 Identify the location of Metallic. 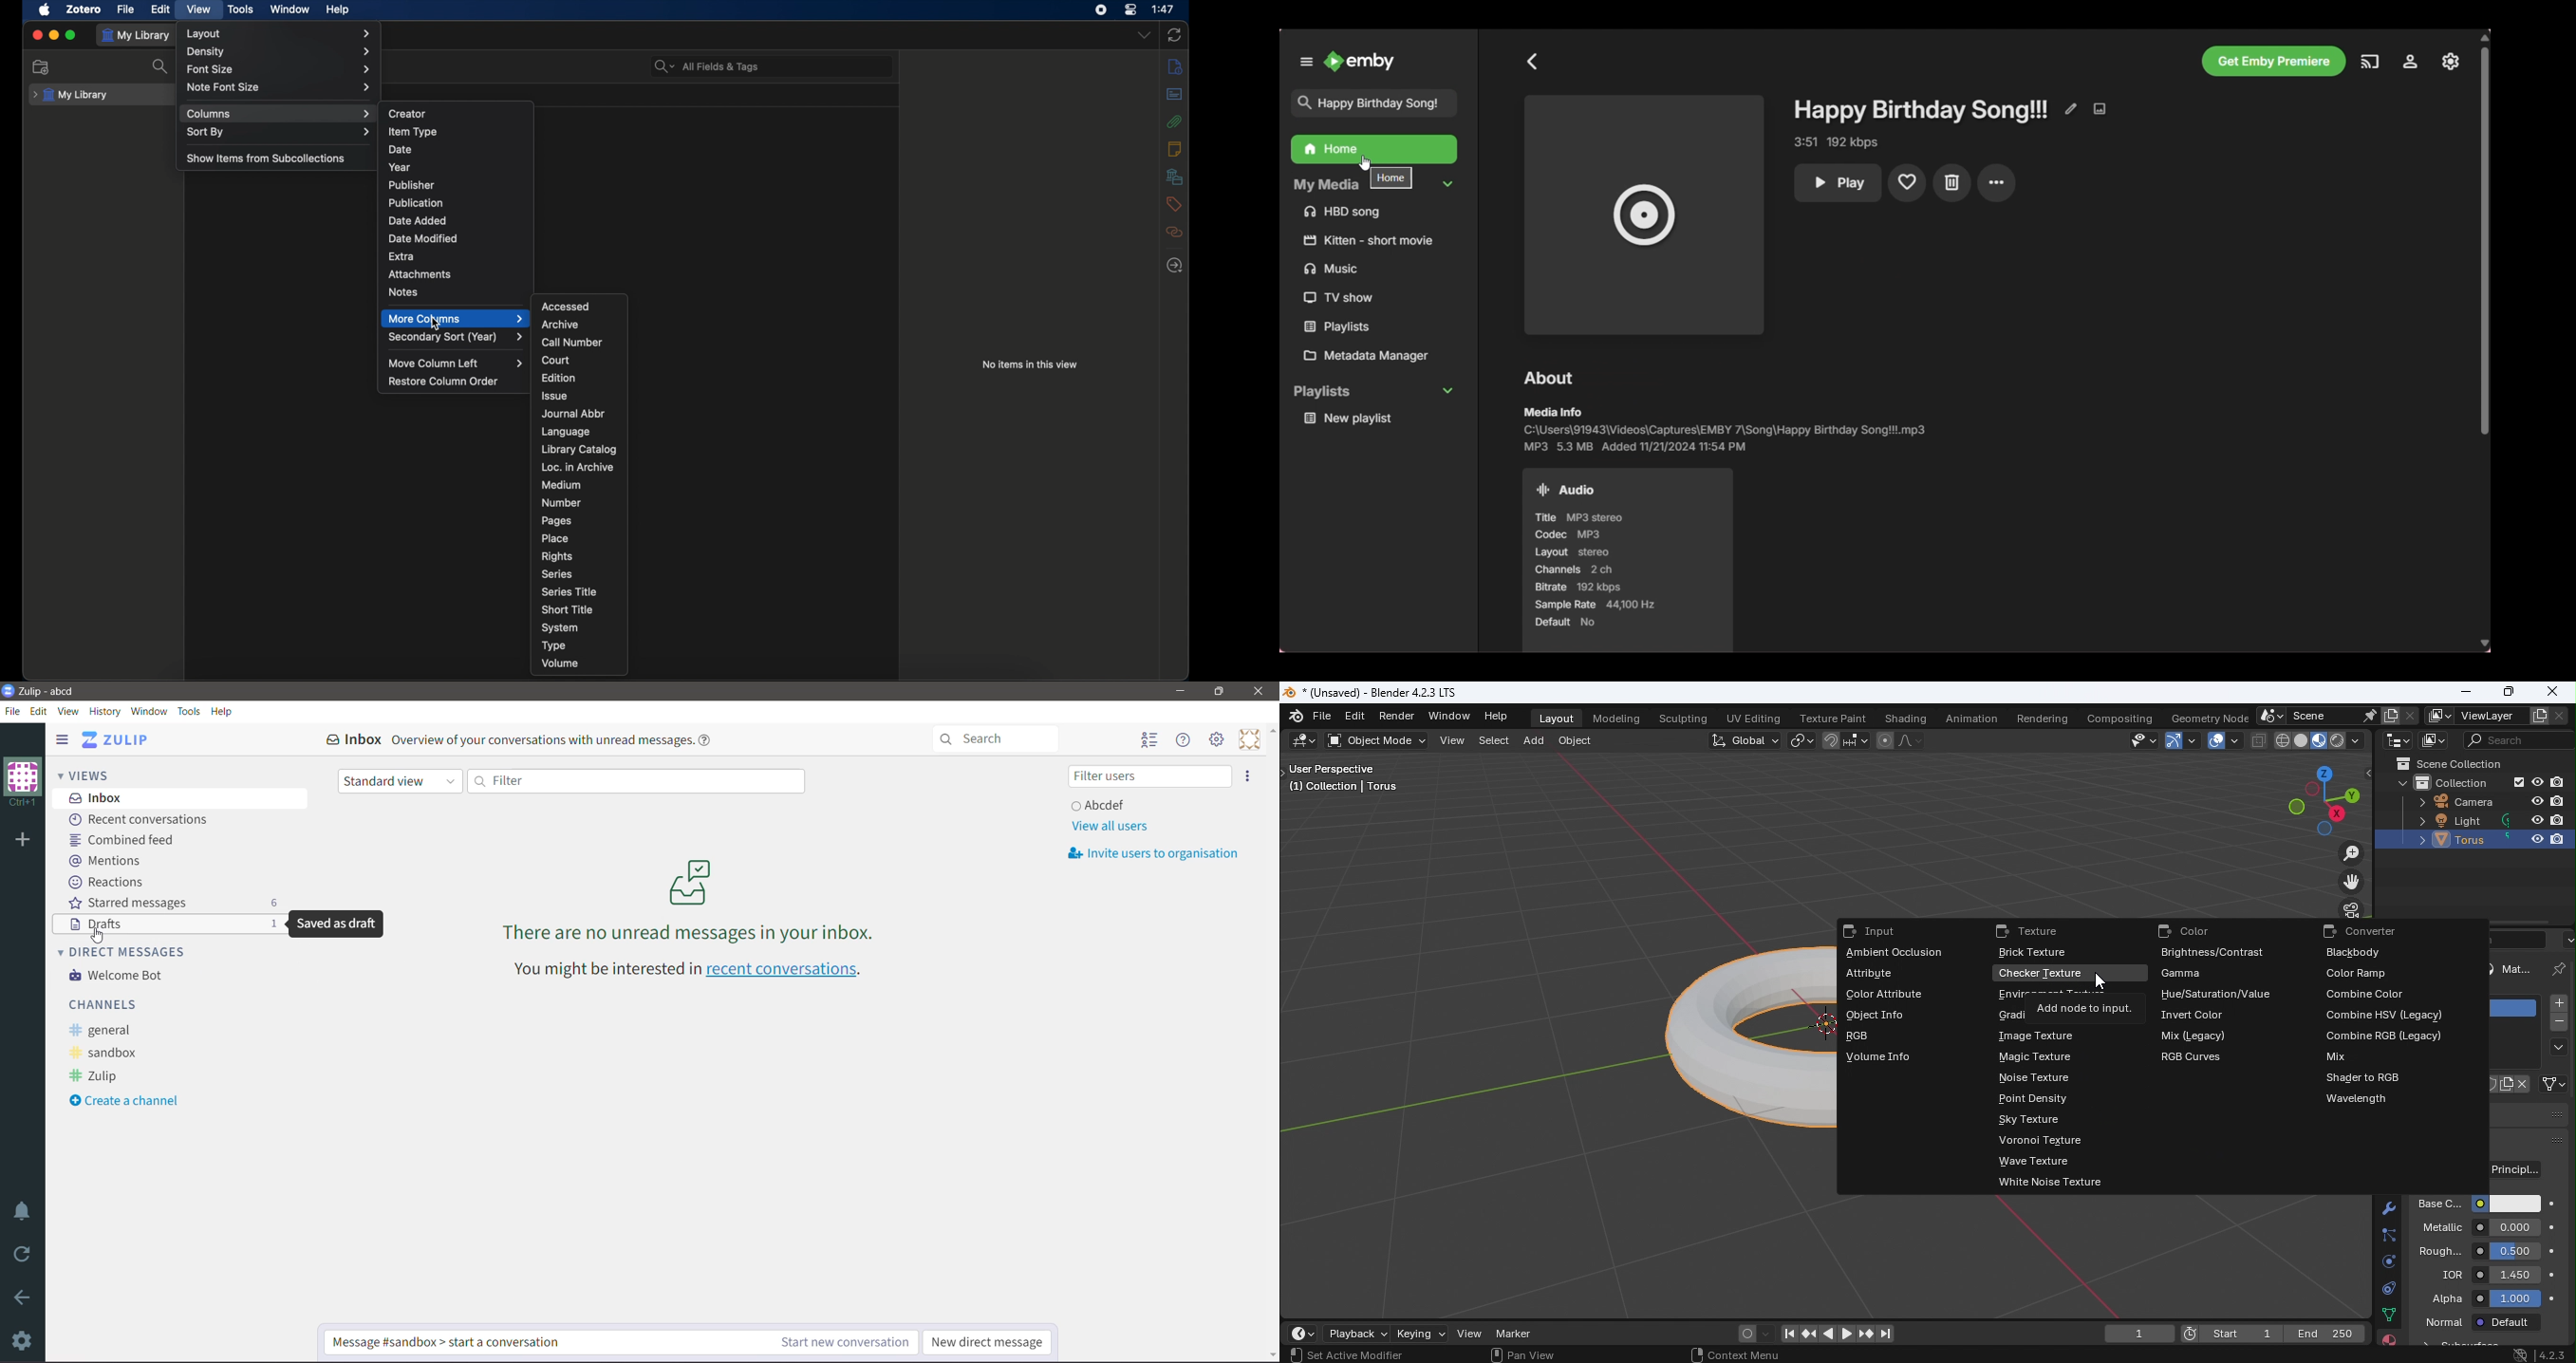
(2475, 1228).